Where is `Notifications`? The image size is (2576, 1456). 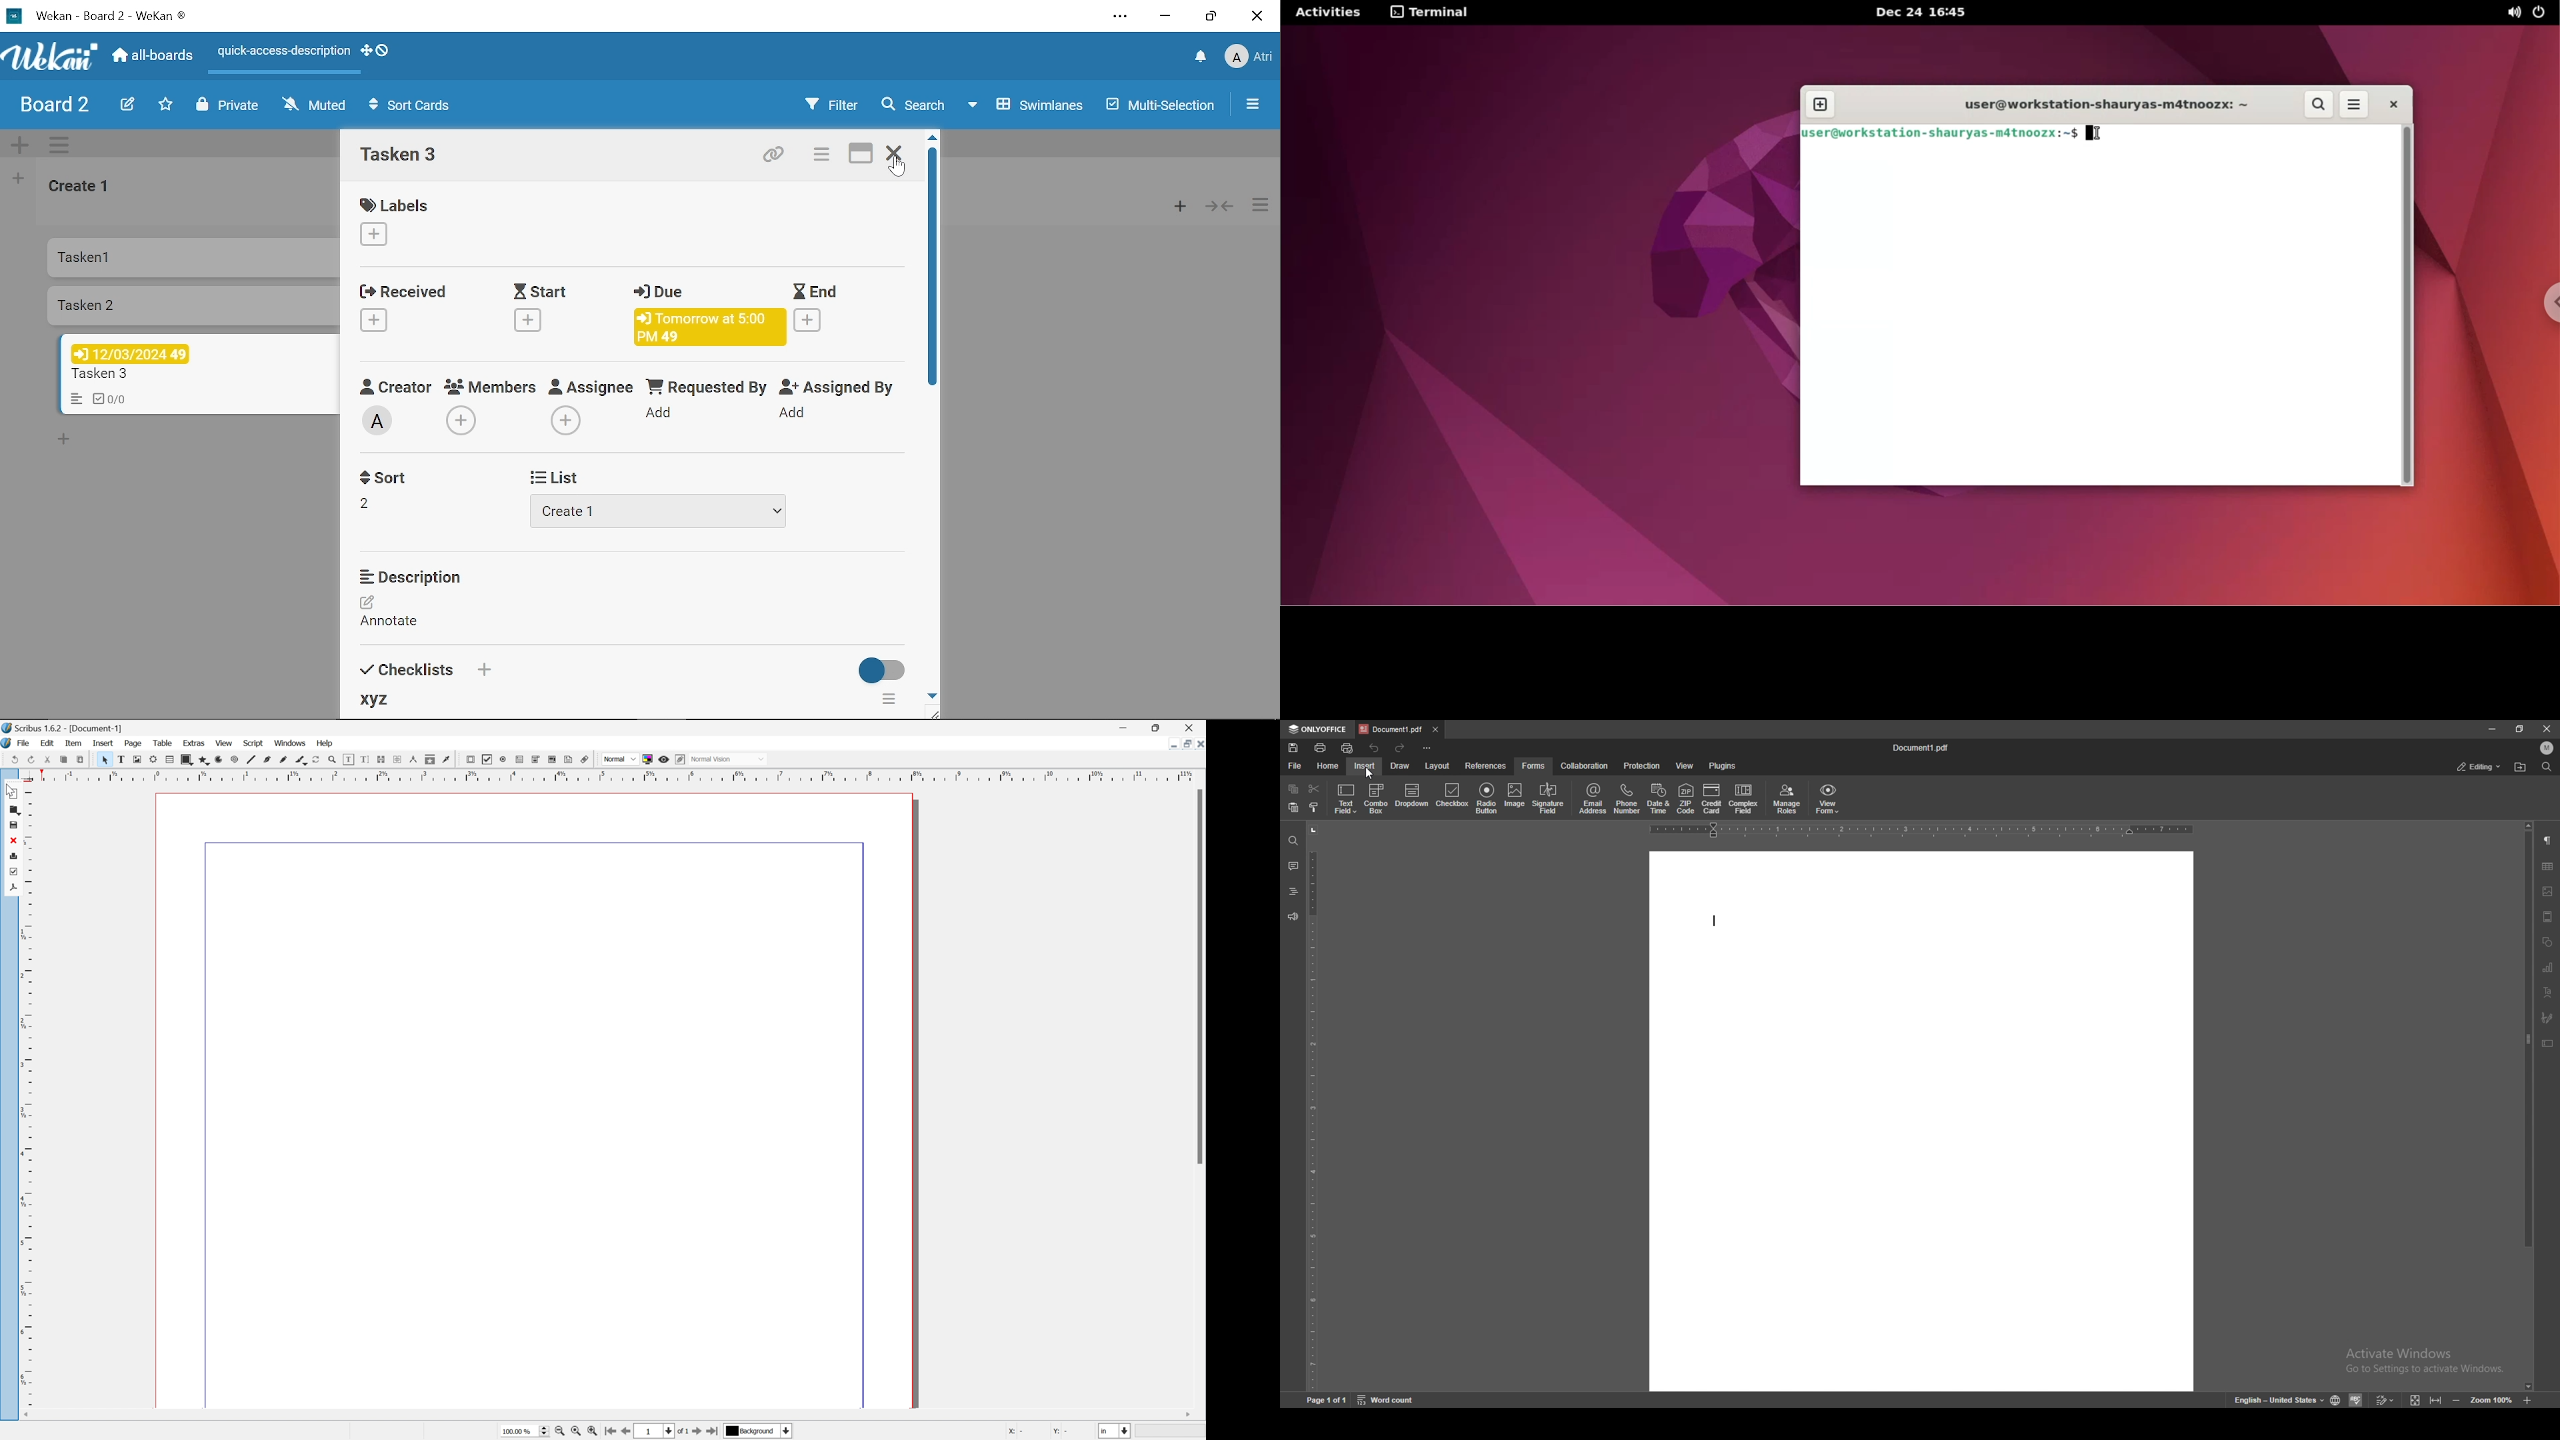 Notifications is located at coordinates (1202, 54).